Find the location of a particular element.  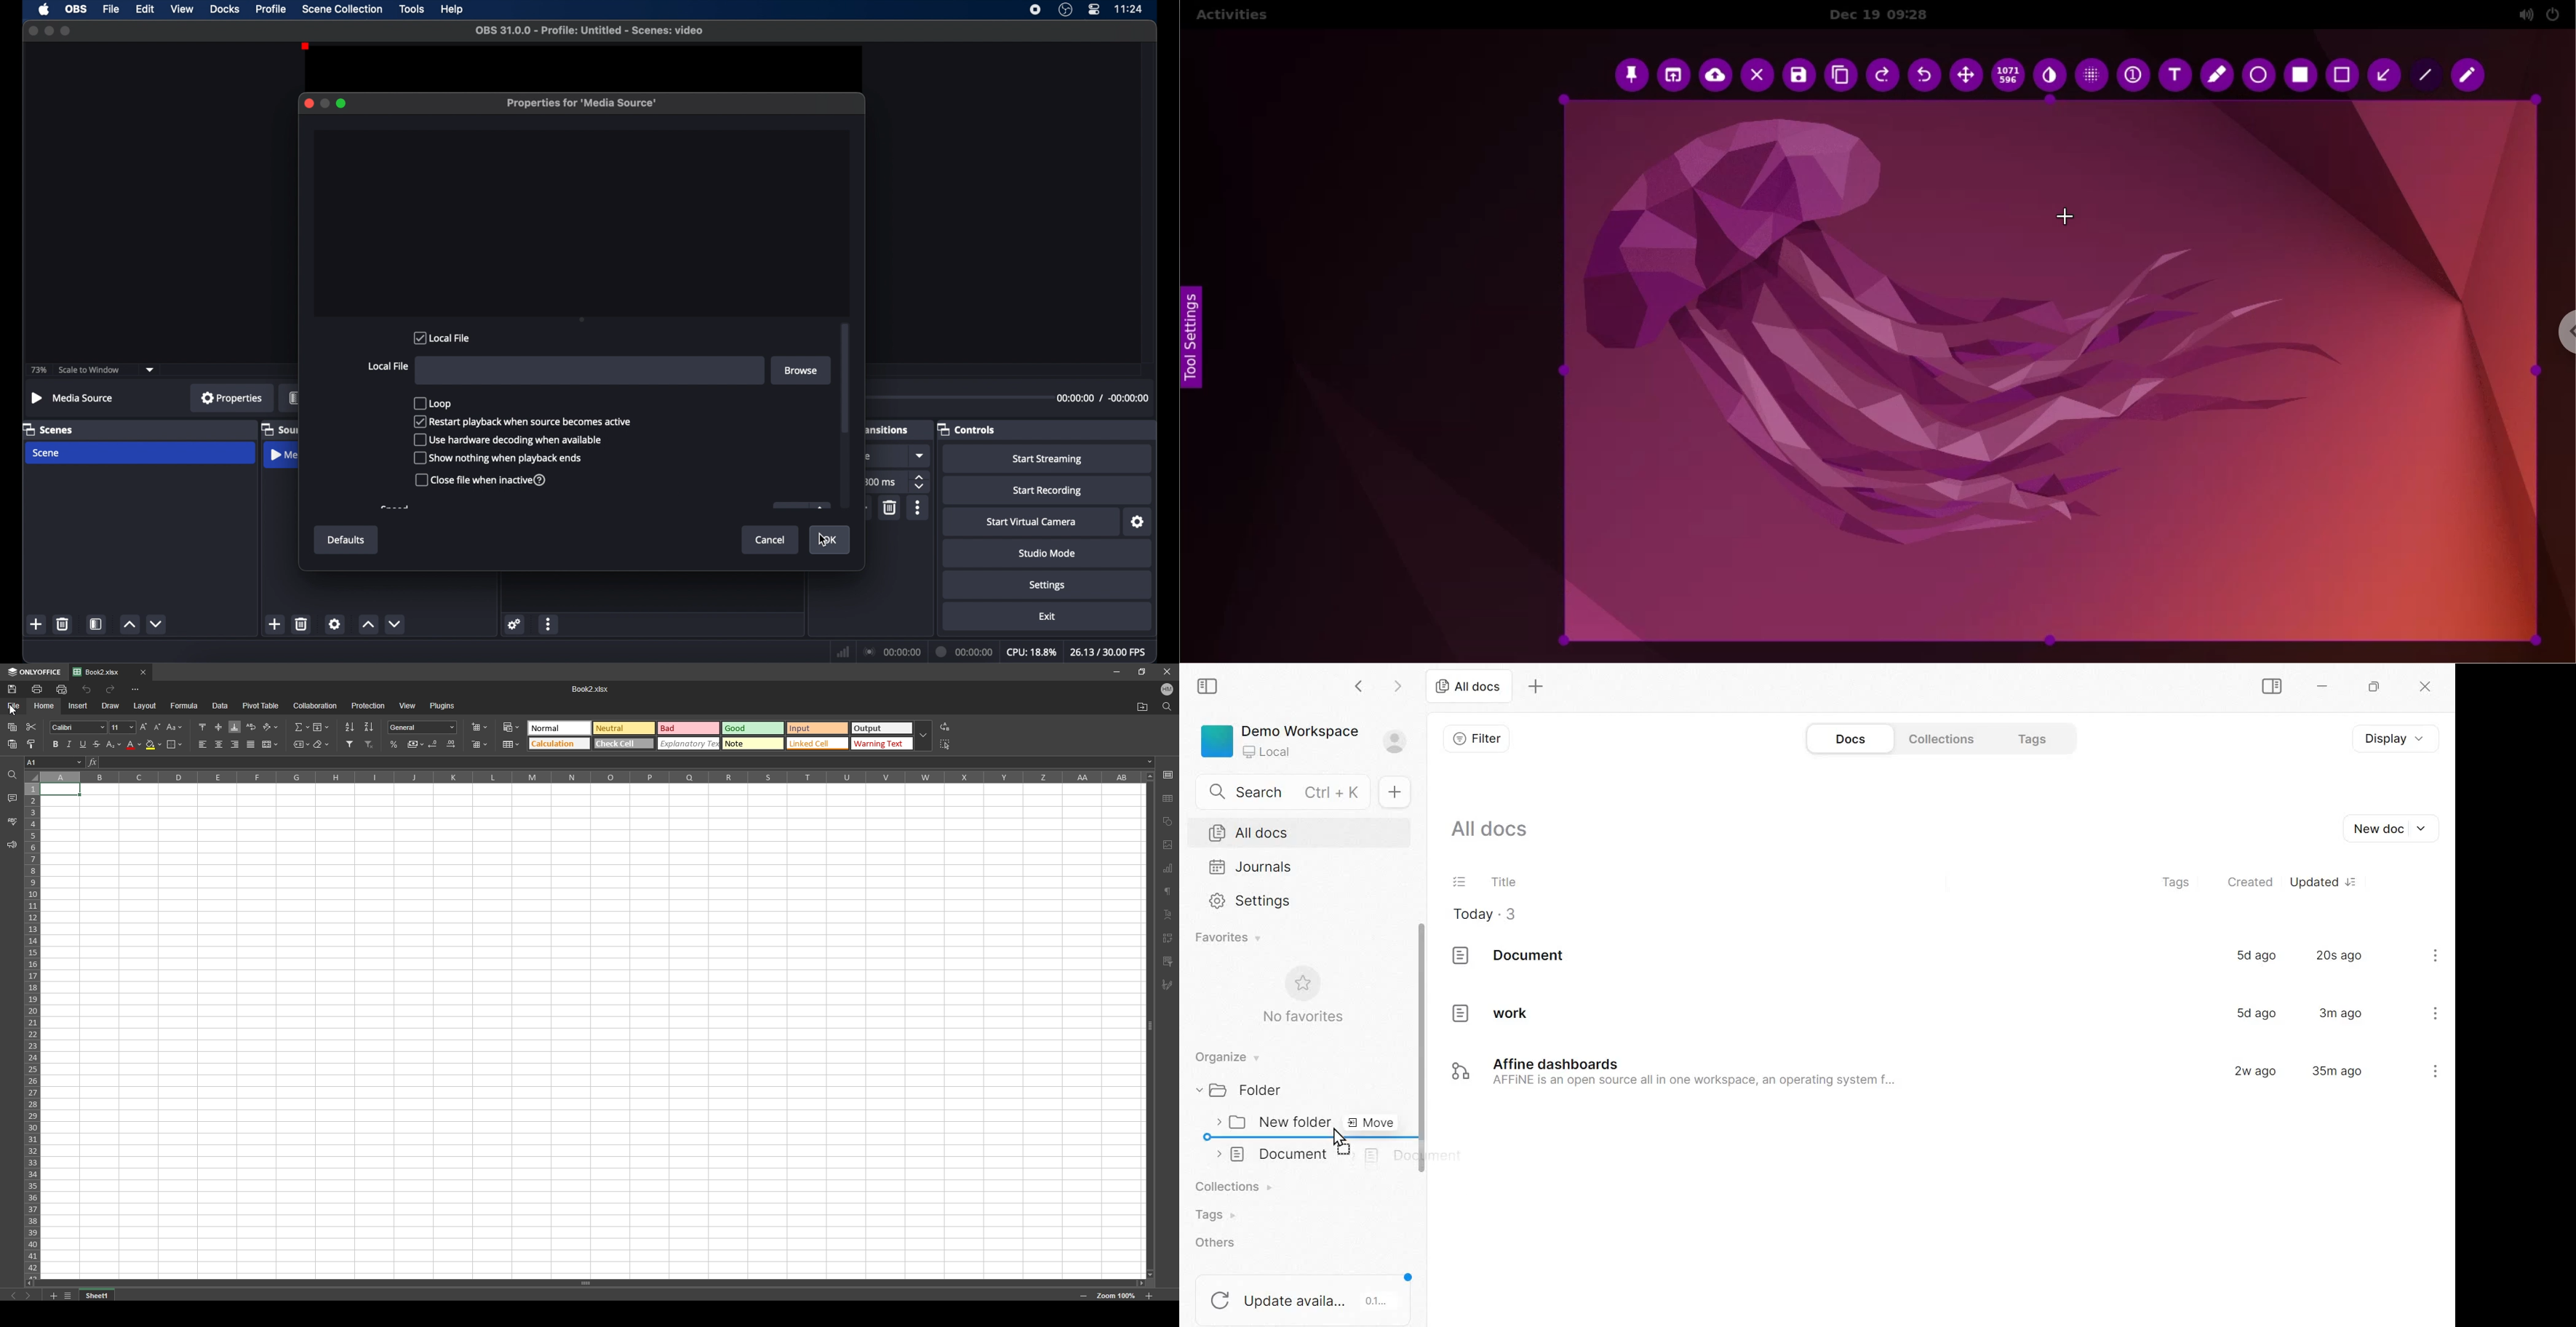

change case is located at coordinates (174, 727).